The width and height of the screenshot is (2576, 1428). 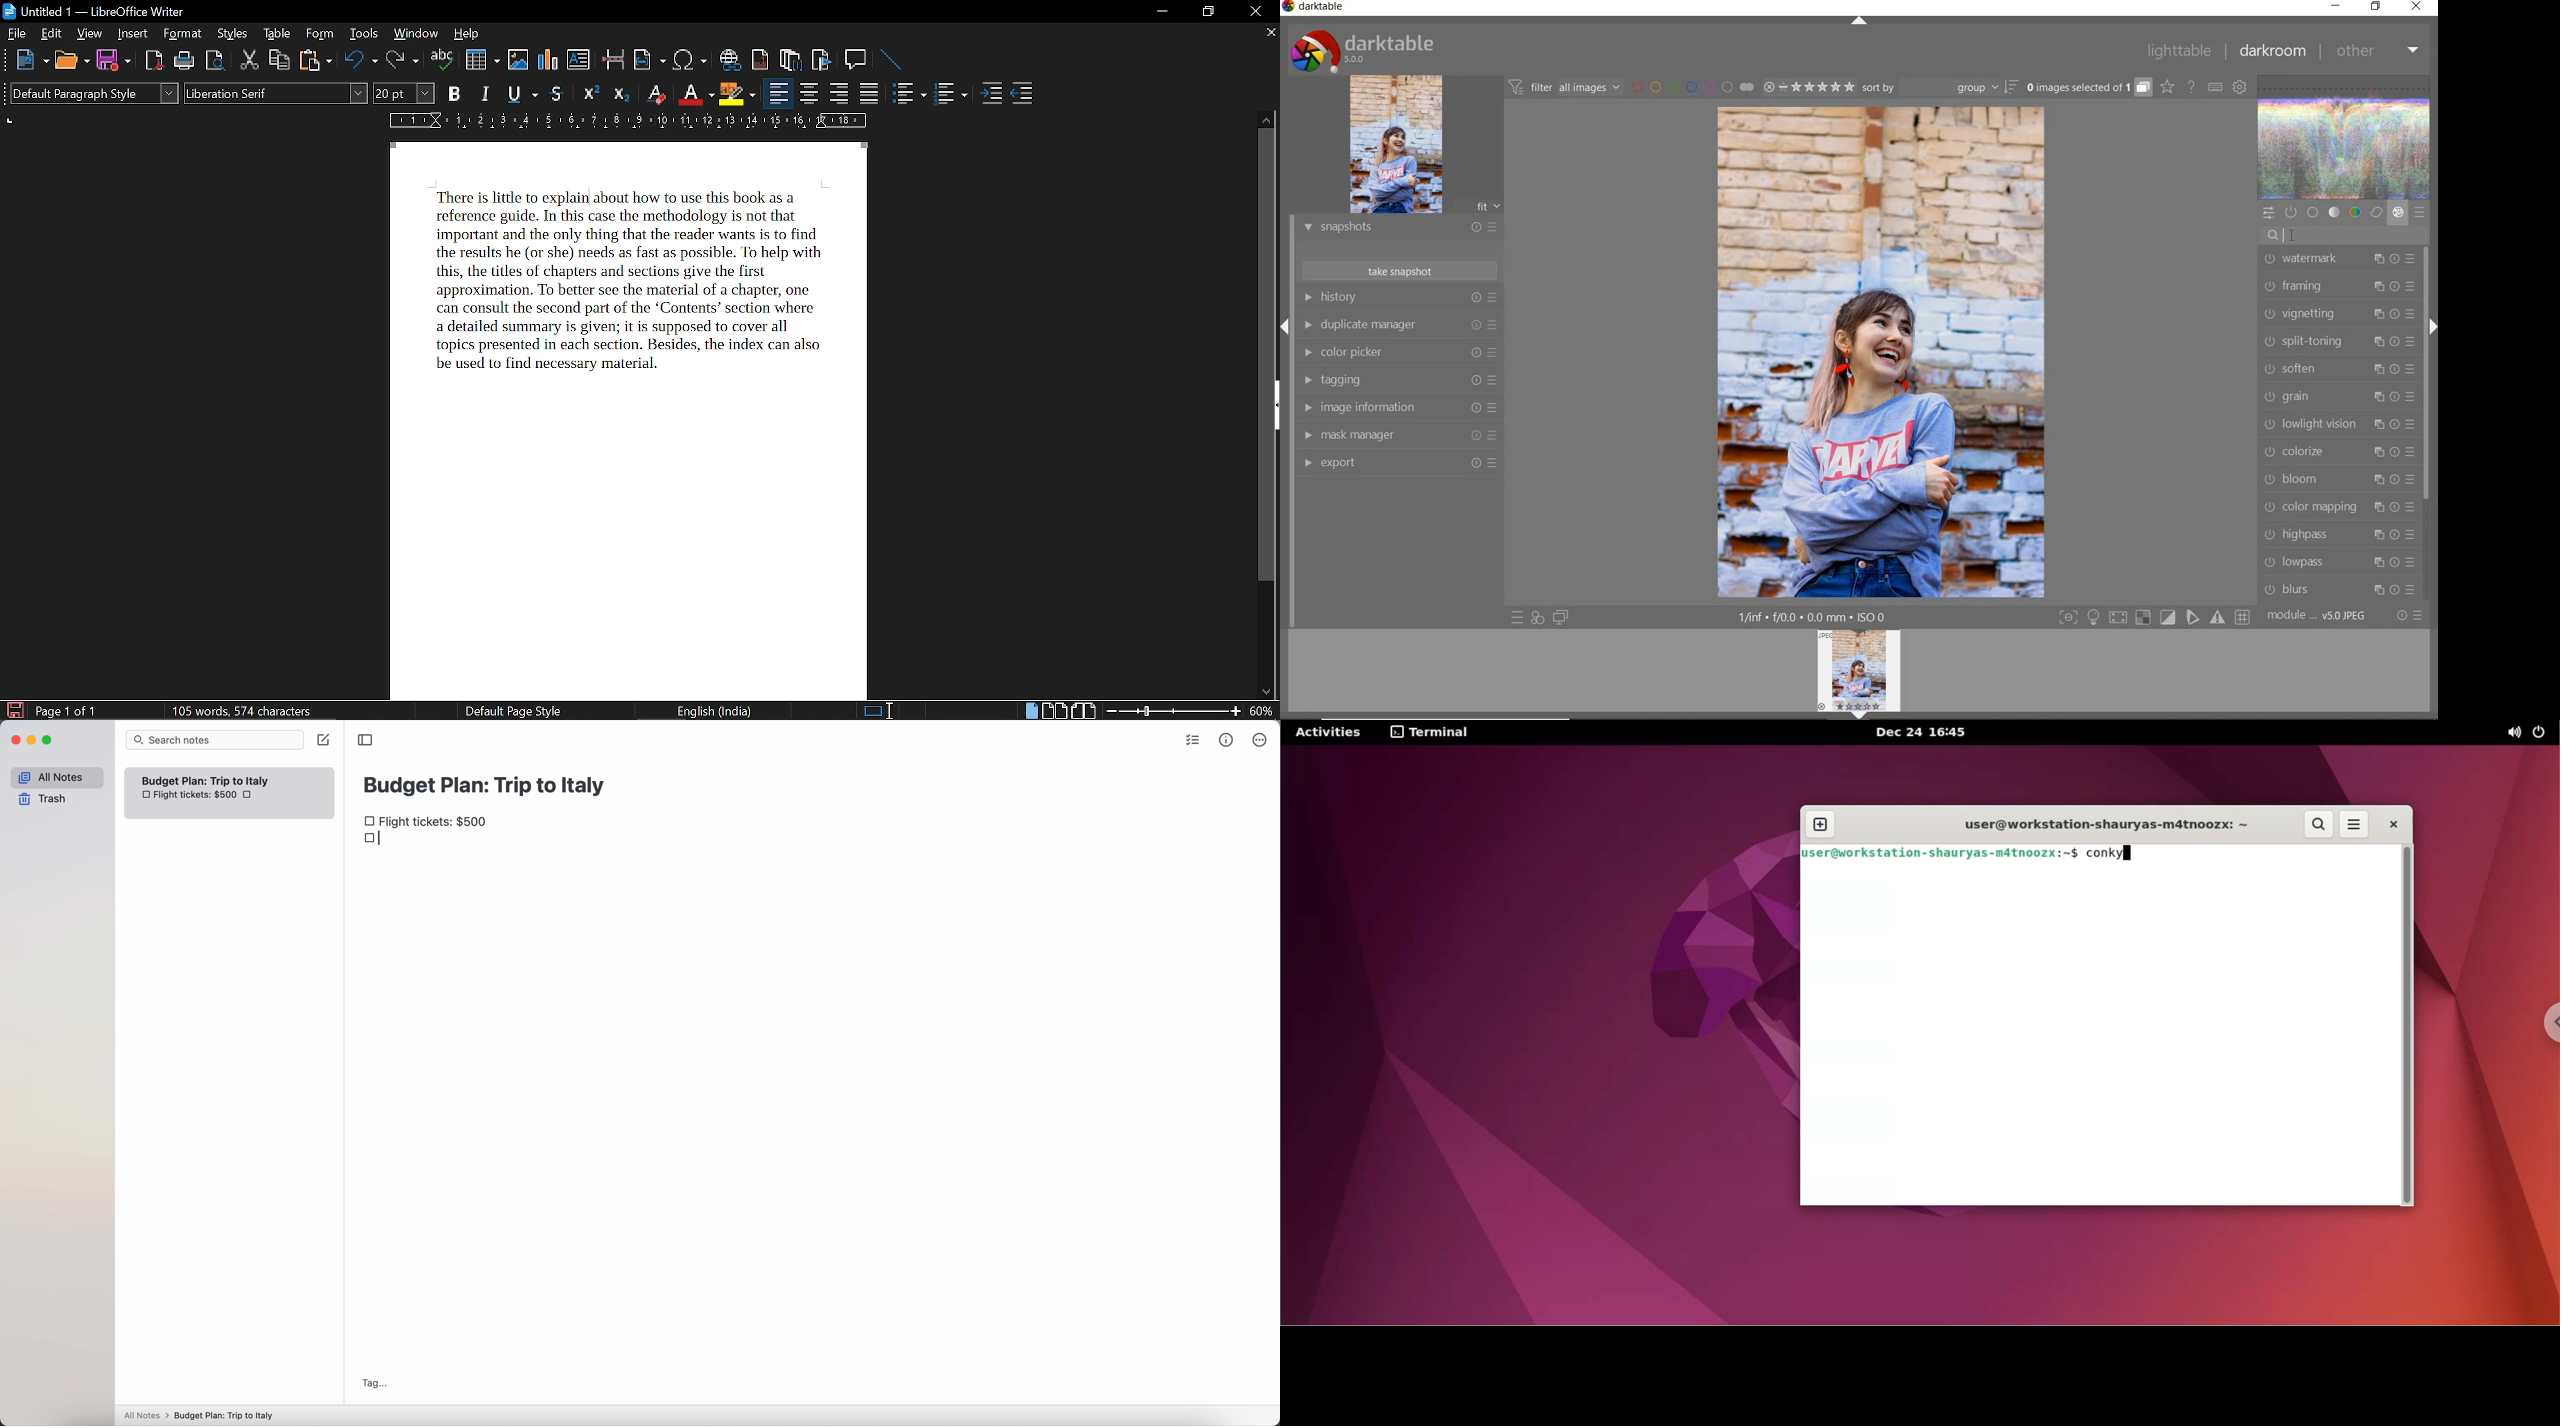 I want to click on image preview, so click(x=1417, y=145).